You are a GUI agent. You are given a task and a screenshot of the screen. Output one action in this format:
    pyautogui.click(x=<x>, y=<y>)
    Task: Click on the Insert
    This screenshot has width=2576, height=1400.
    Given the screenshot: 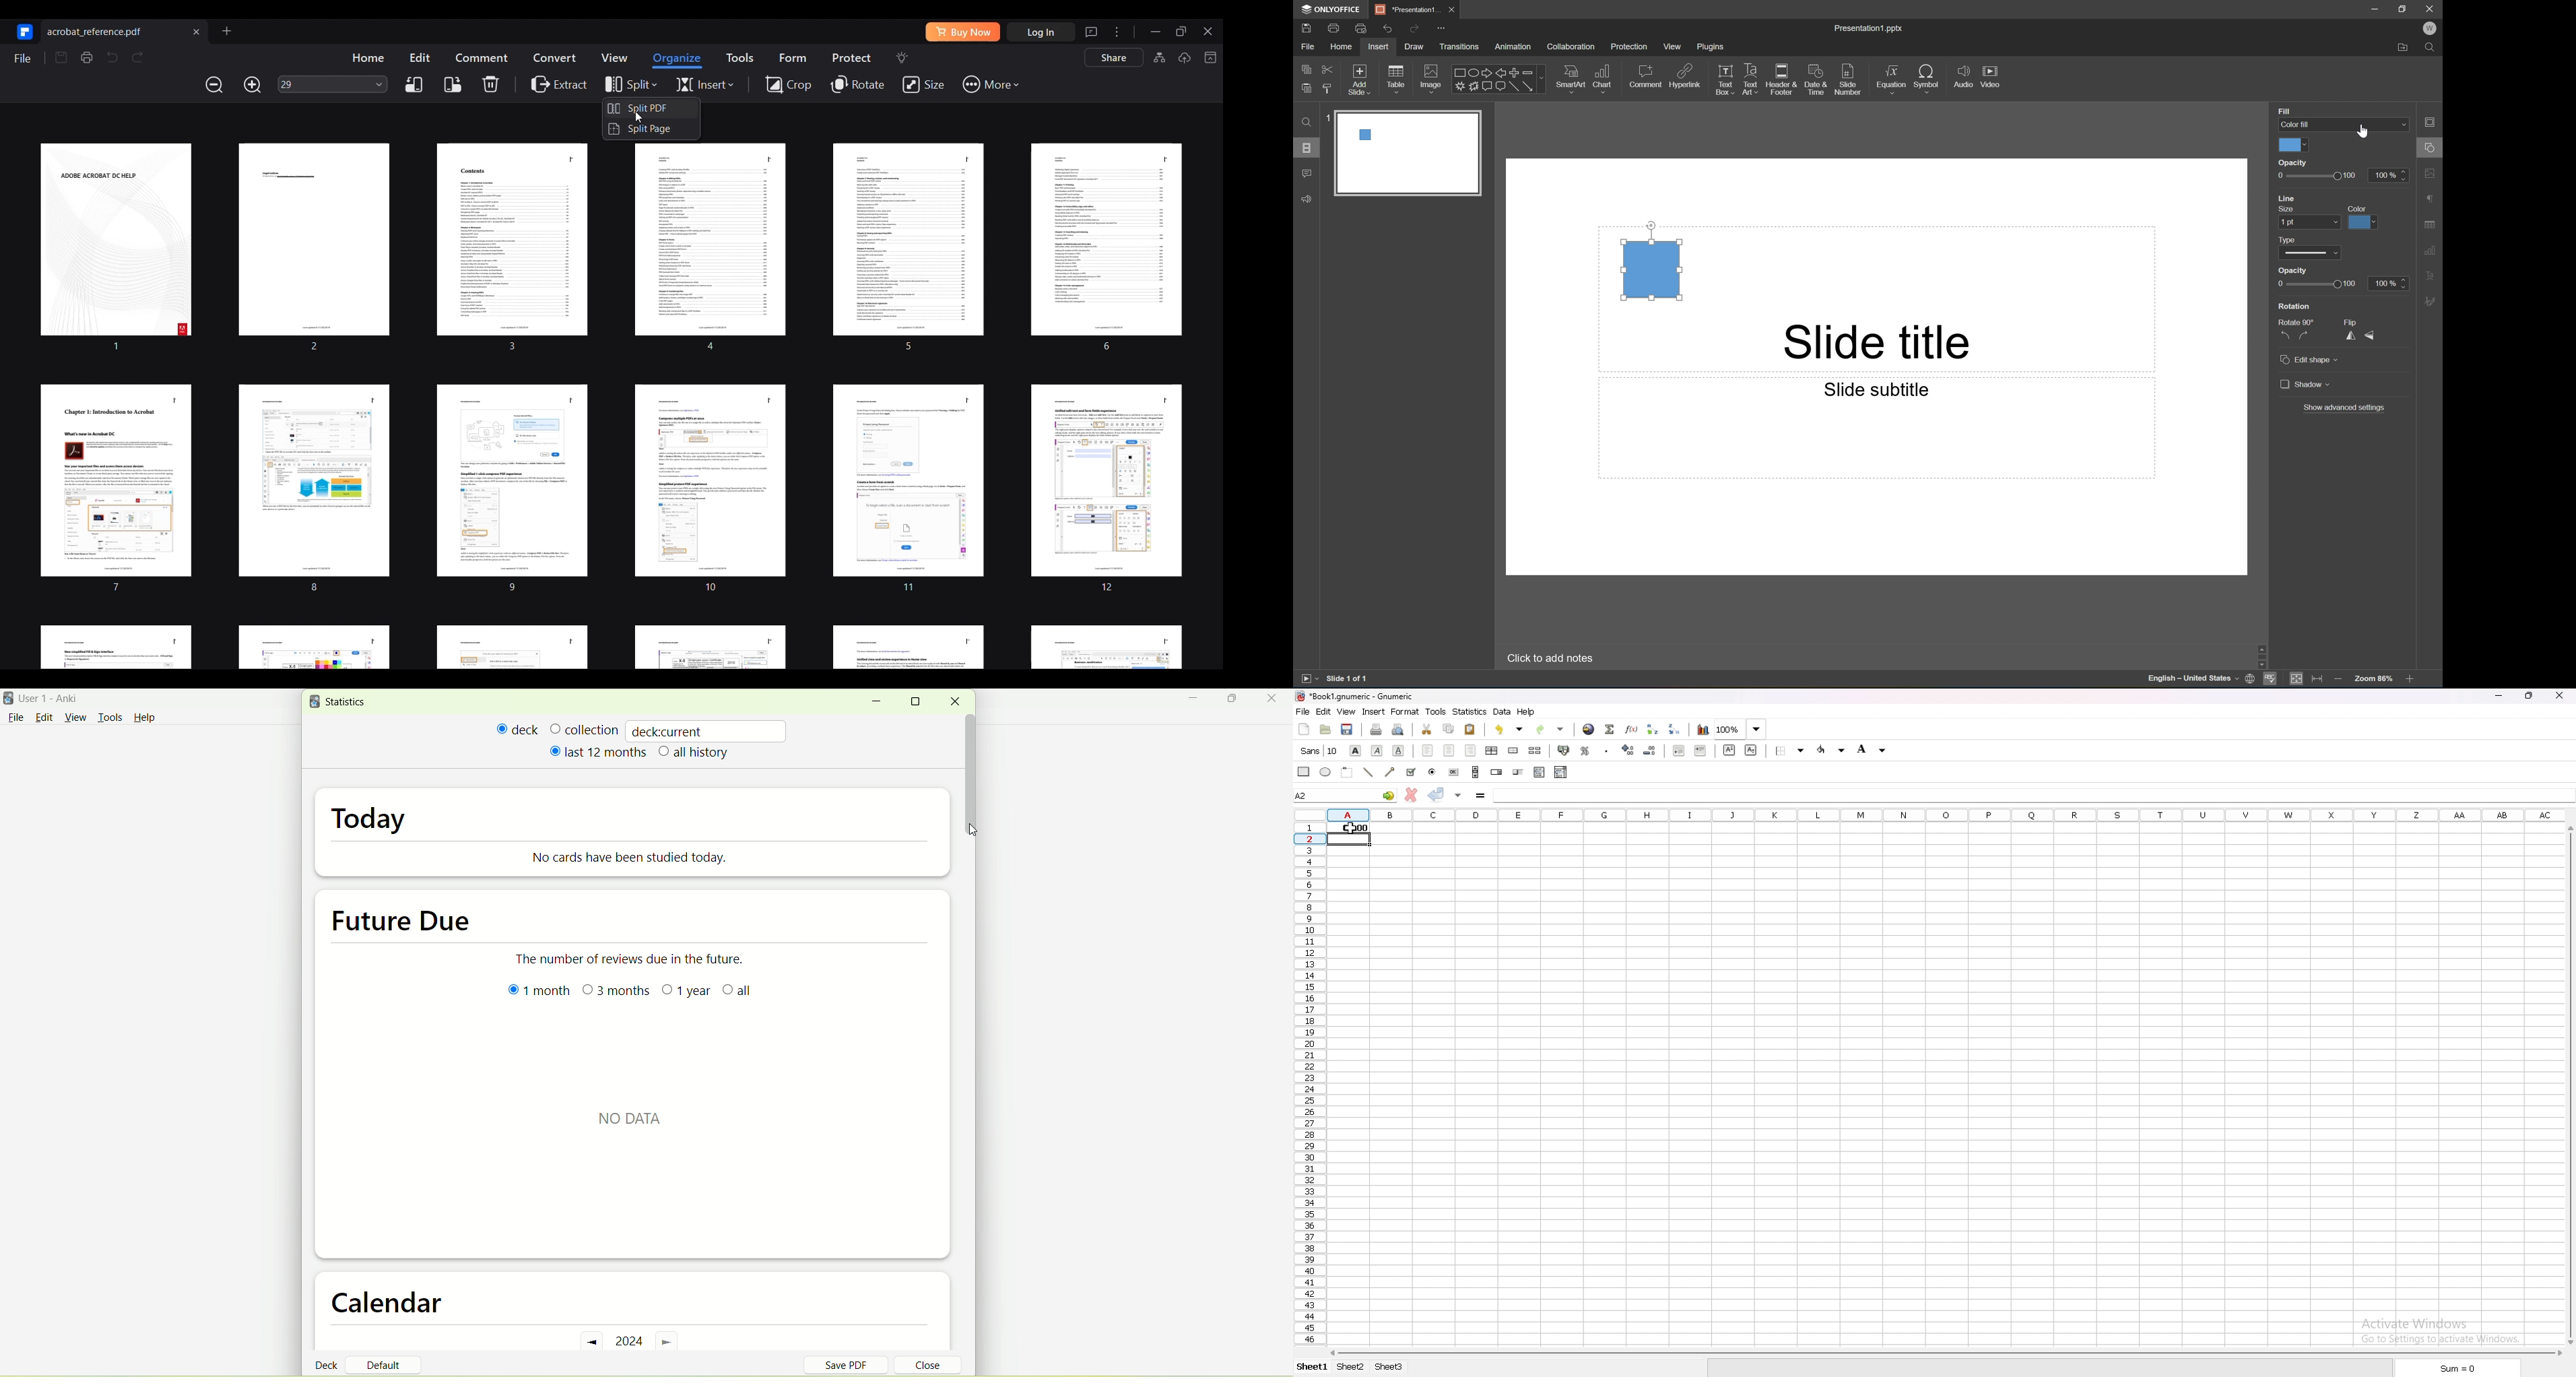 What is the action you would take?
    pyautogui.click(x=1378, y=47)
    